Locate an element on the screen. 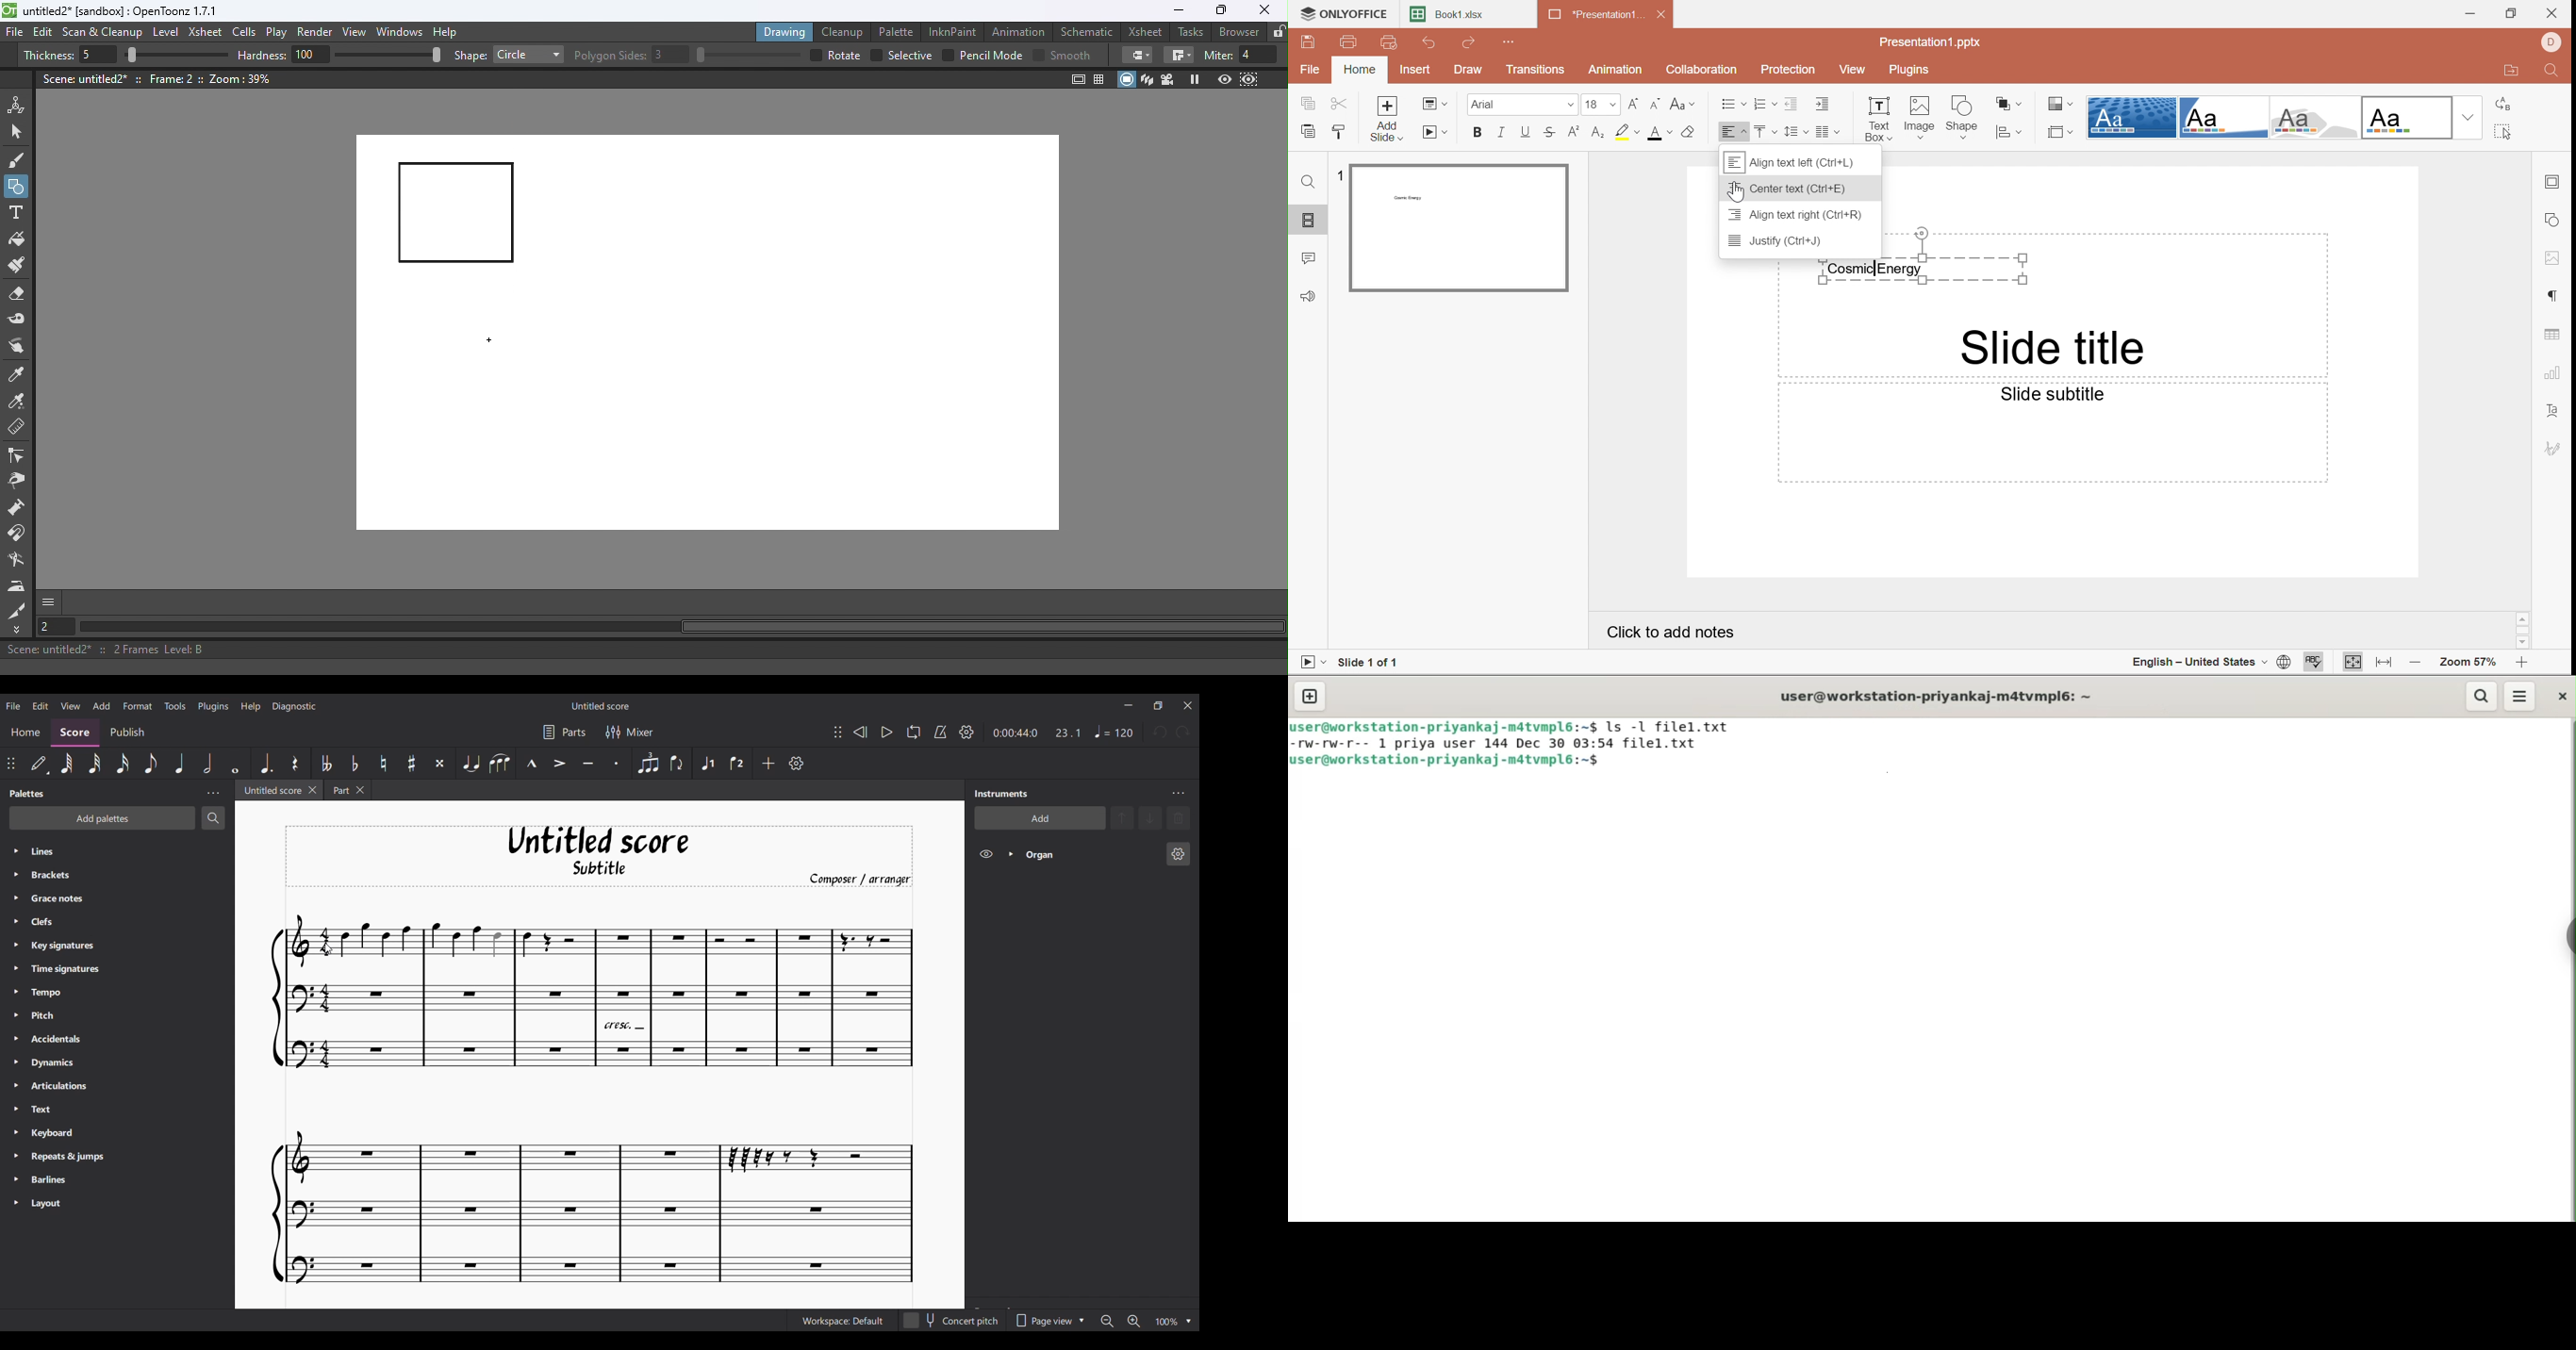 The width and height of the screenshot is (2576, 1372). Slide title is located at coordinates (2053, 347).